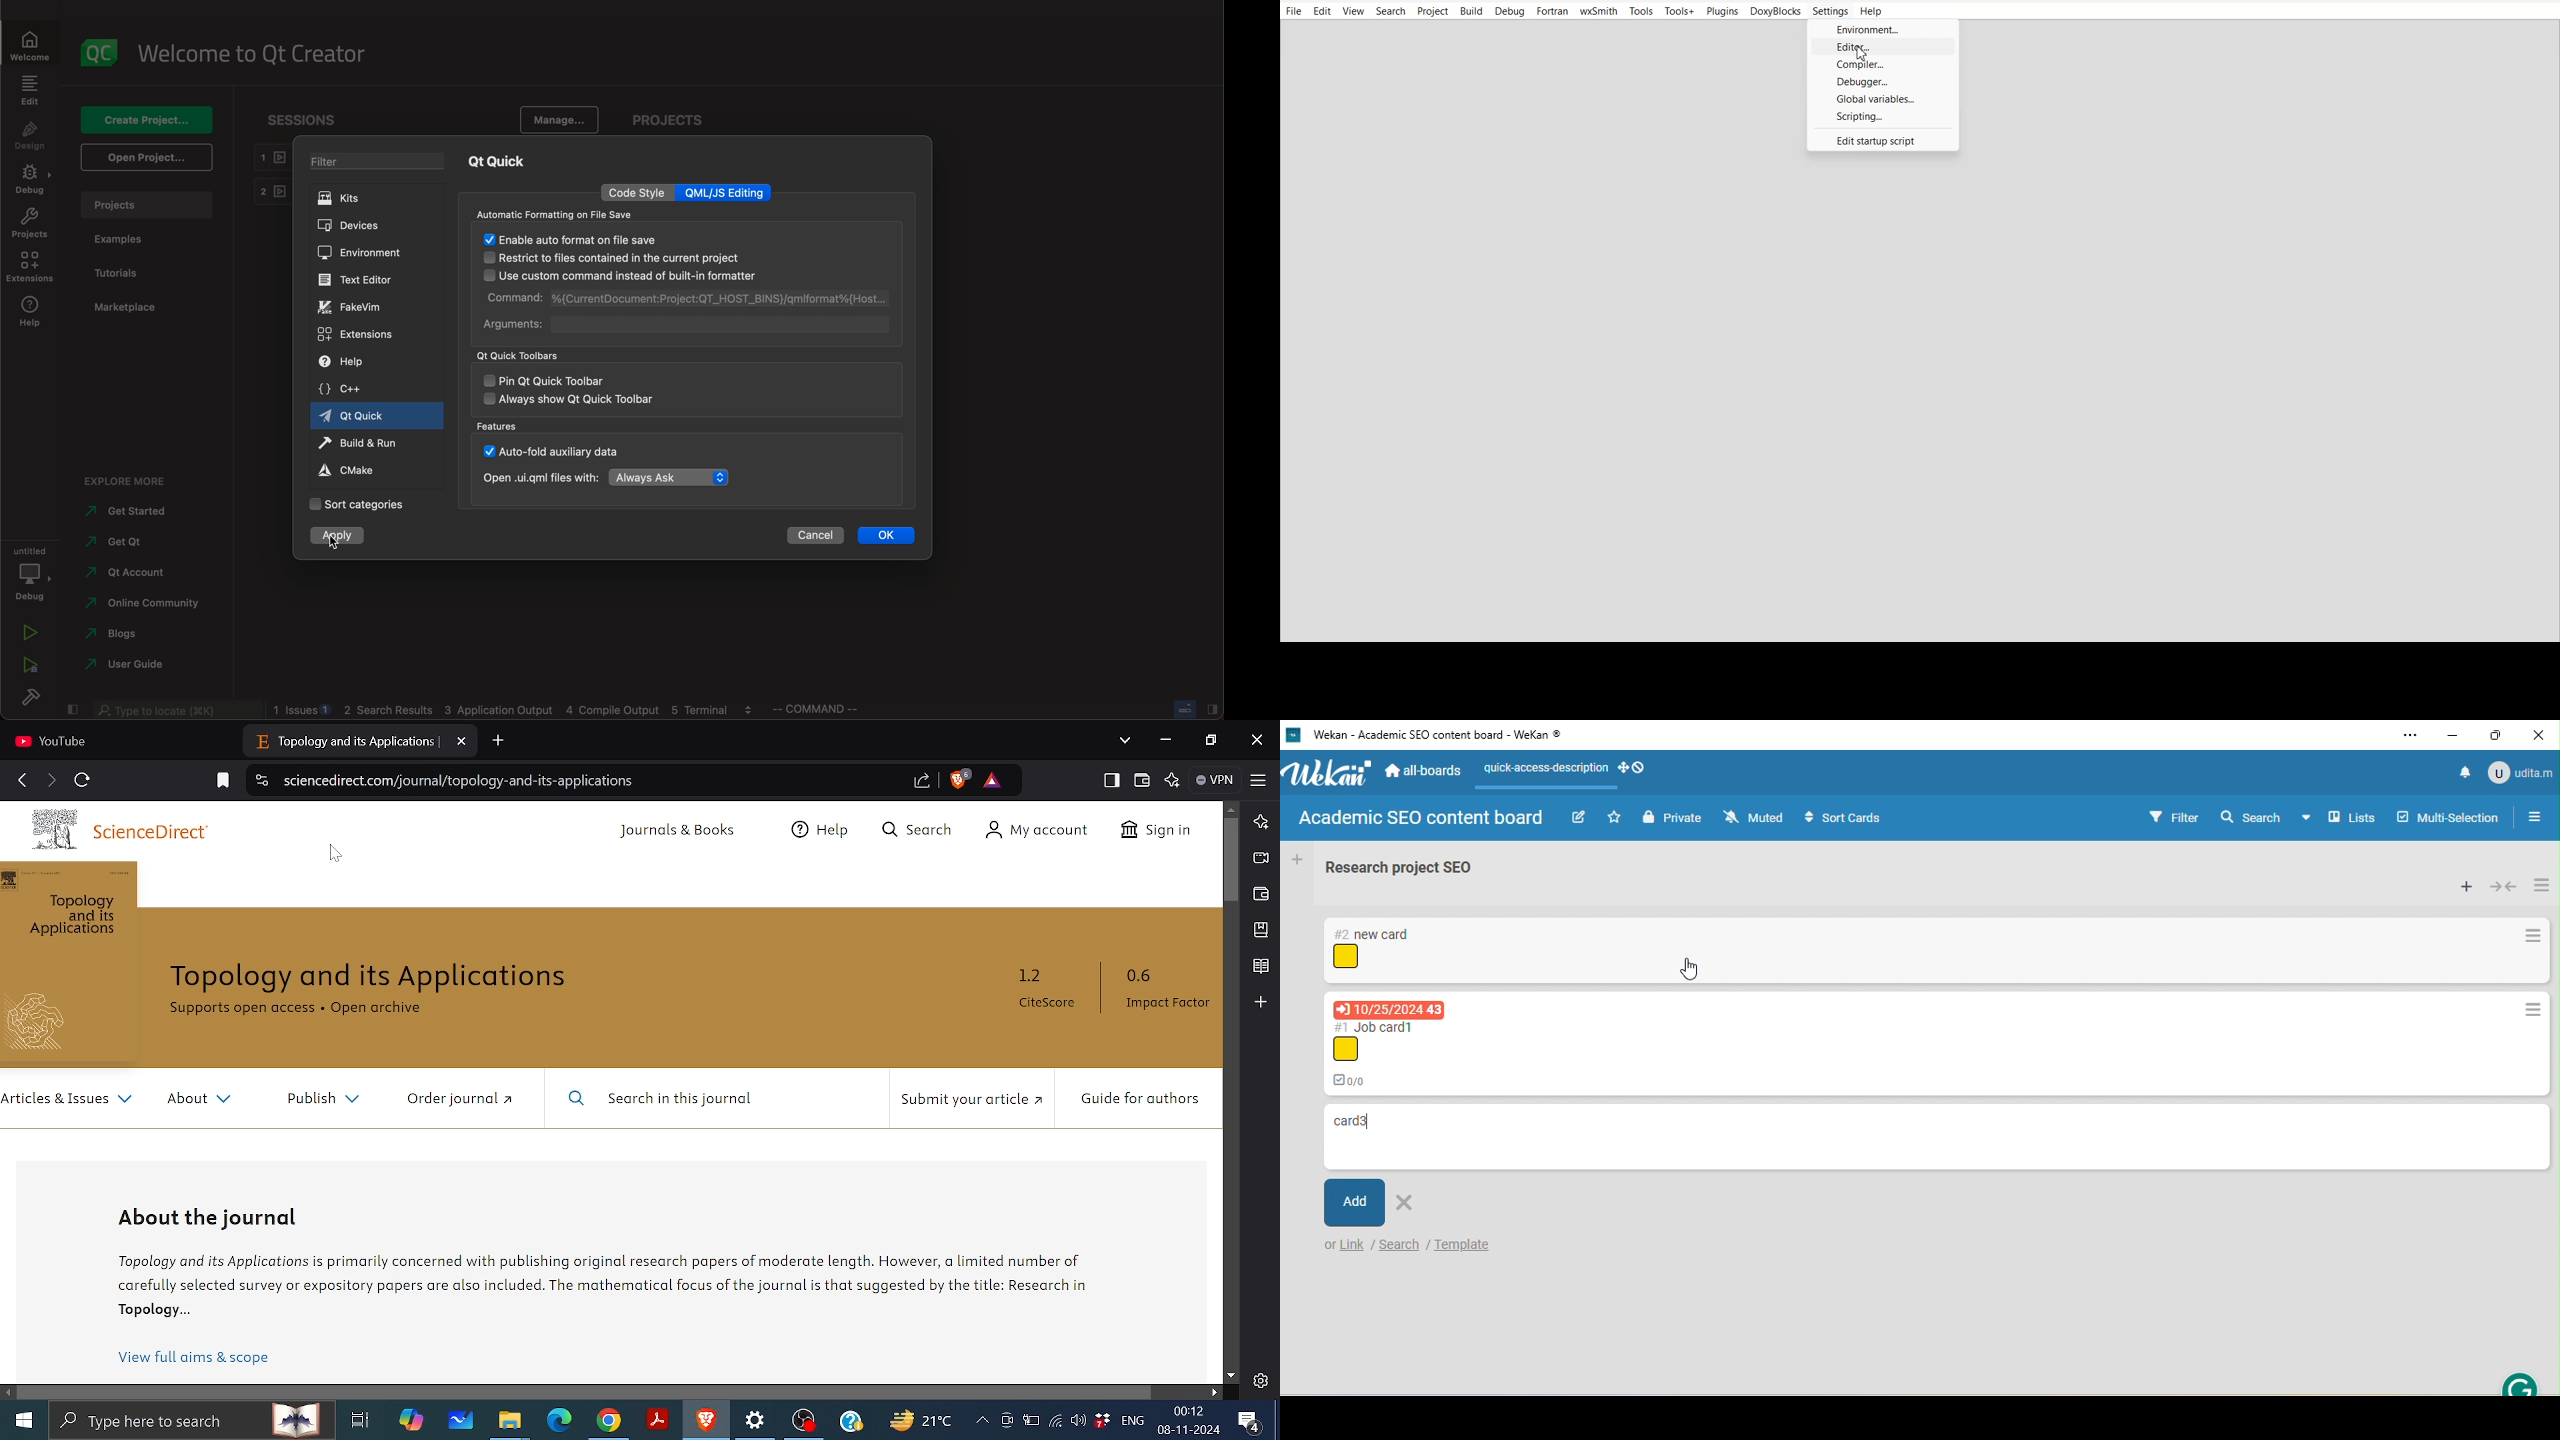 The height and width of the screenshot is (1456, 2576). What do you see at coordinates (500, 426) in the screenshot?
I see `features` at bounding box center [500, 426].